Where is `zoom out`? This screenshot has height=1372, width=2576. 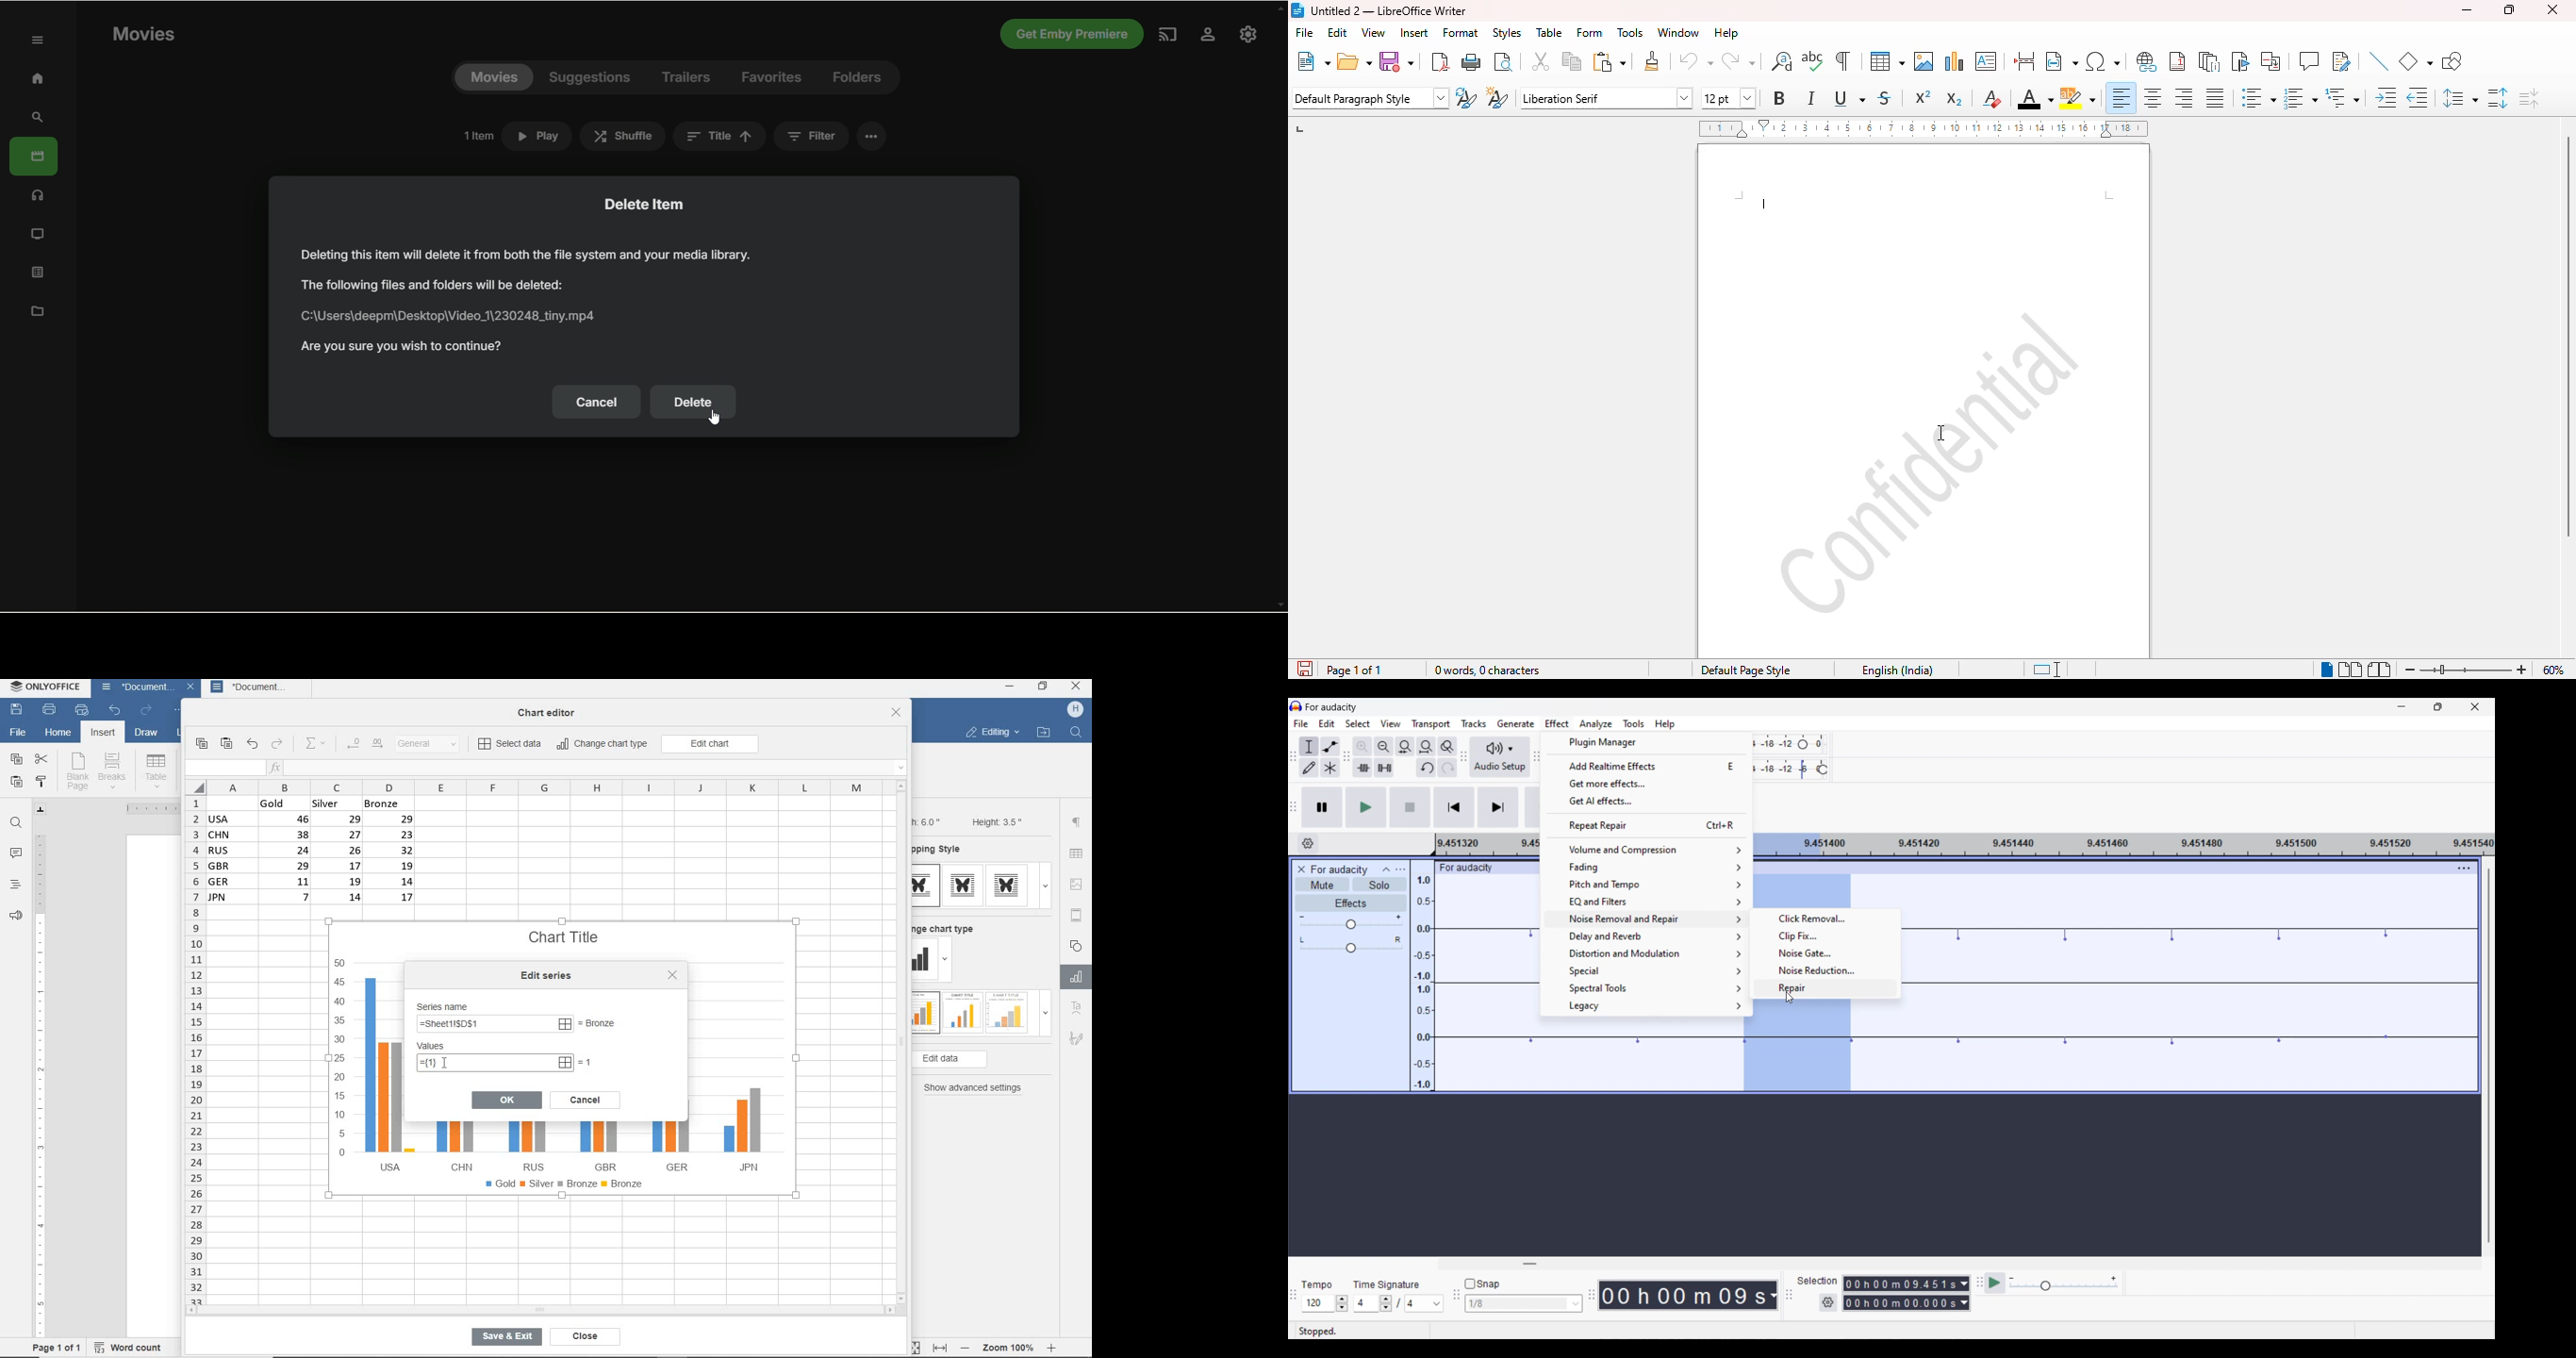 zoom out is located at coordinates (967, 1348).